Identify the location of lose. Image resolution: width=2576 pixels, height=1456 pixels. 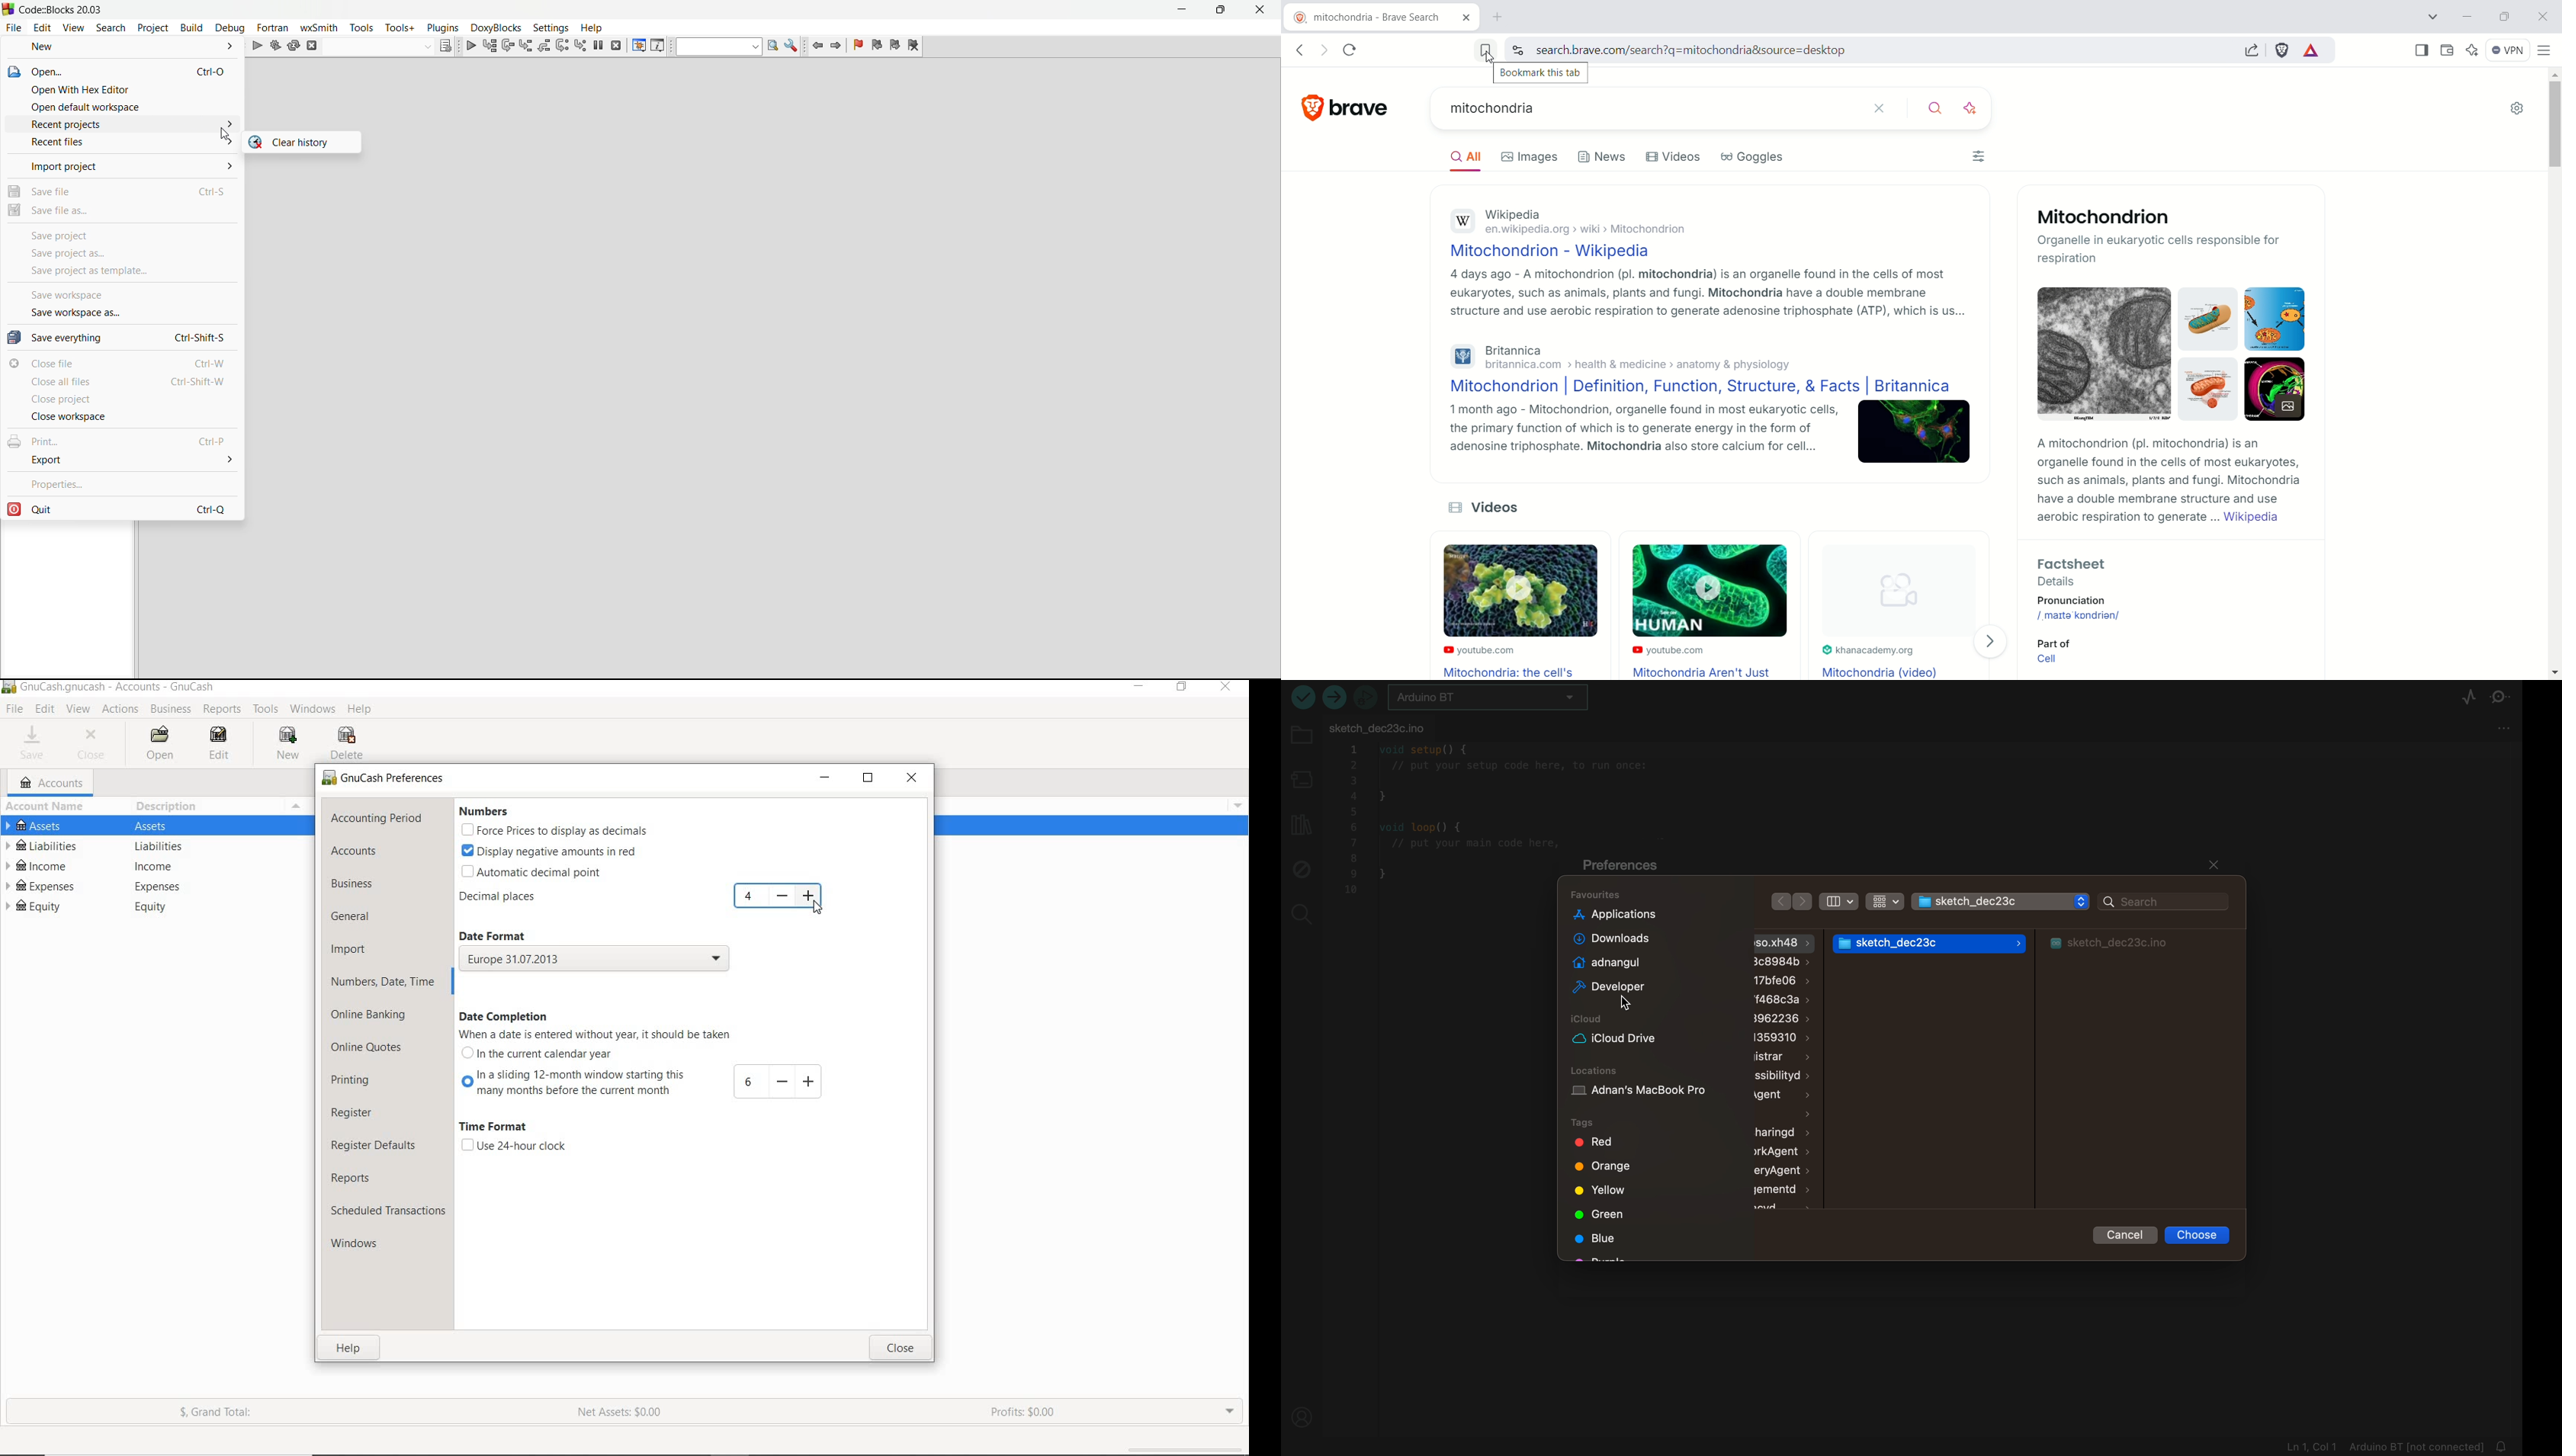
(902, 1347).